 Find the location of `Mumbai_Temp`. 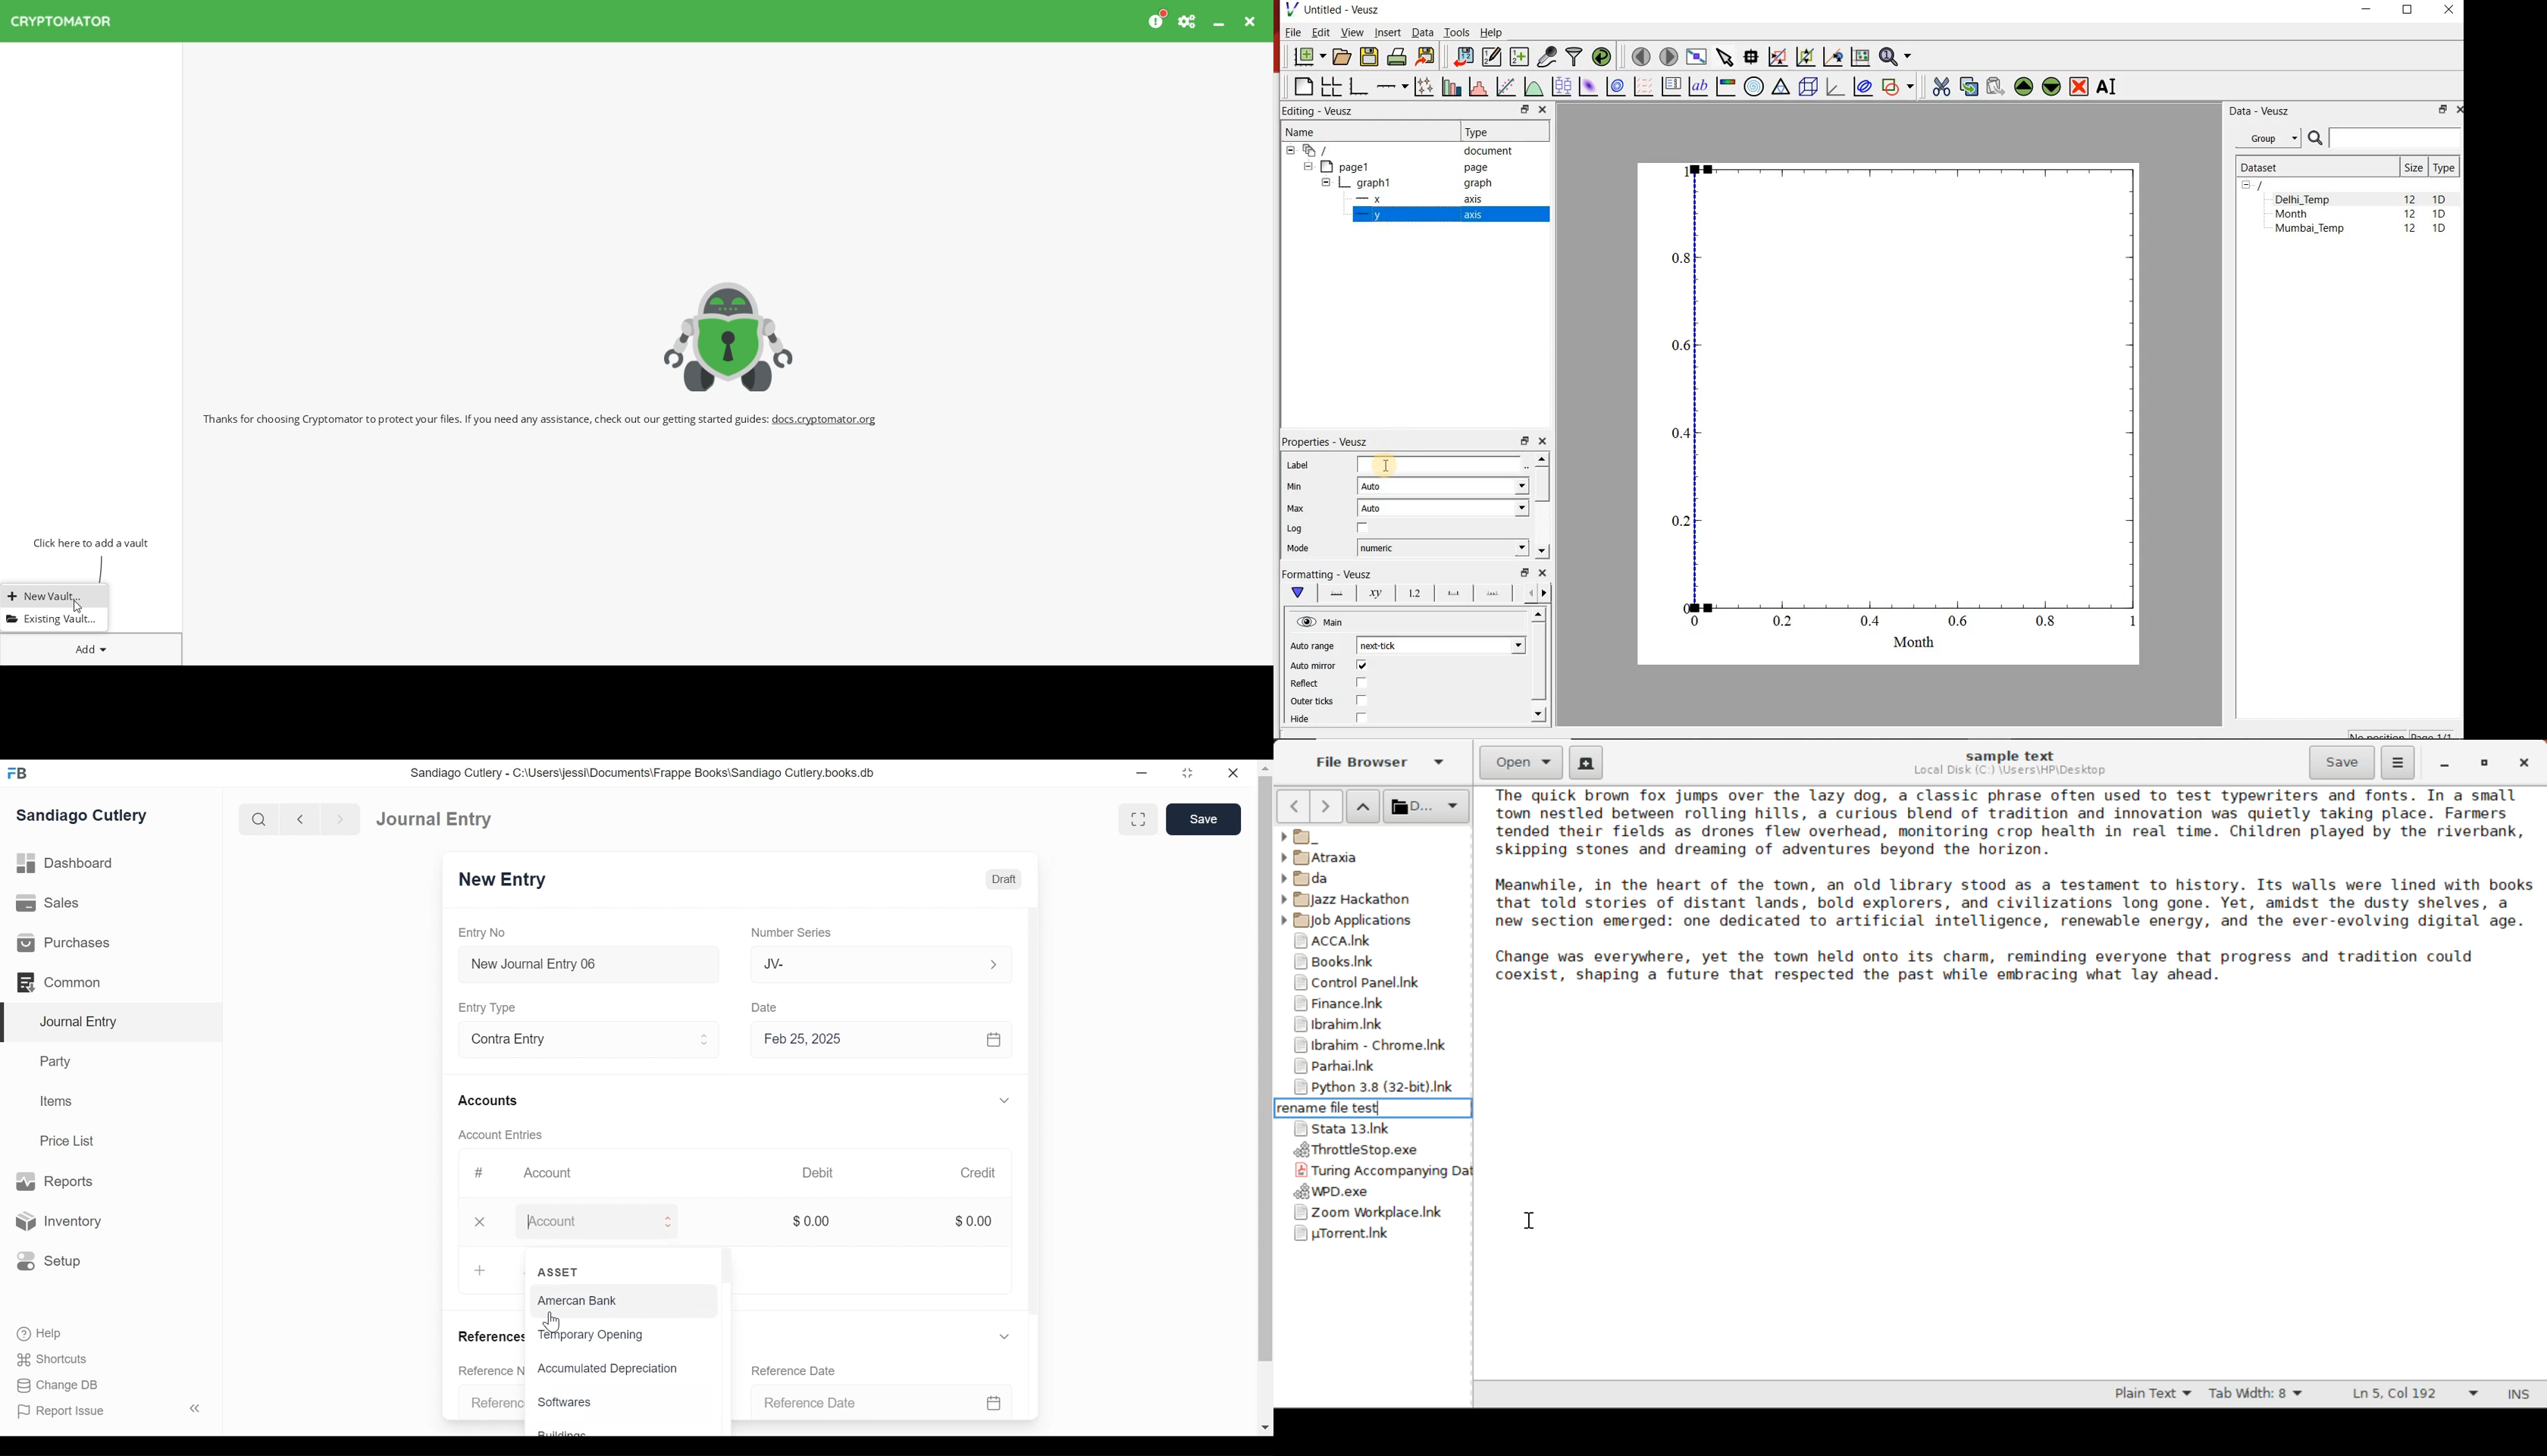

Mumbai_Temp is located at coordinates (2310, 230).